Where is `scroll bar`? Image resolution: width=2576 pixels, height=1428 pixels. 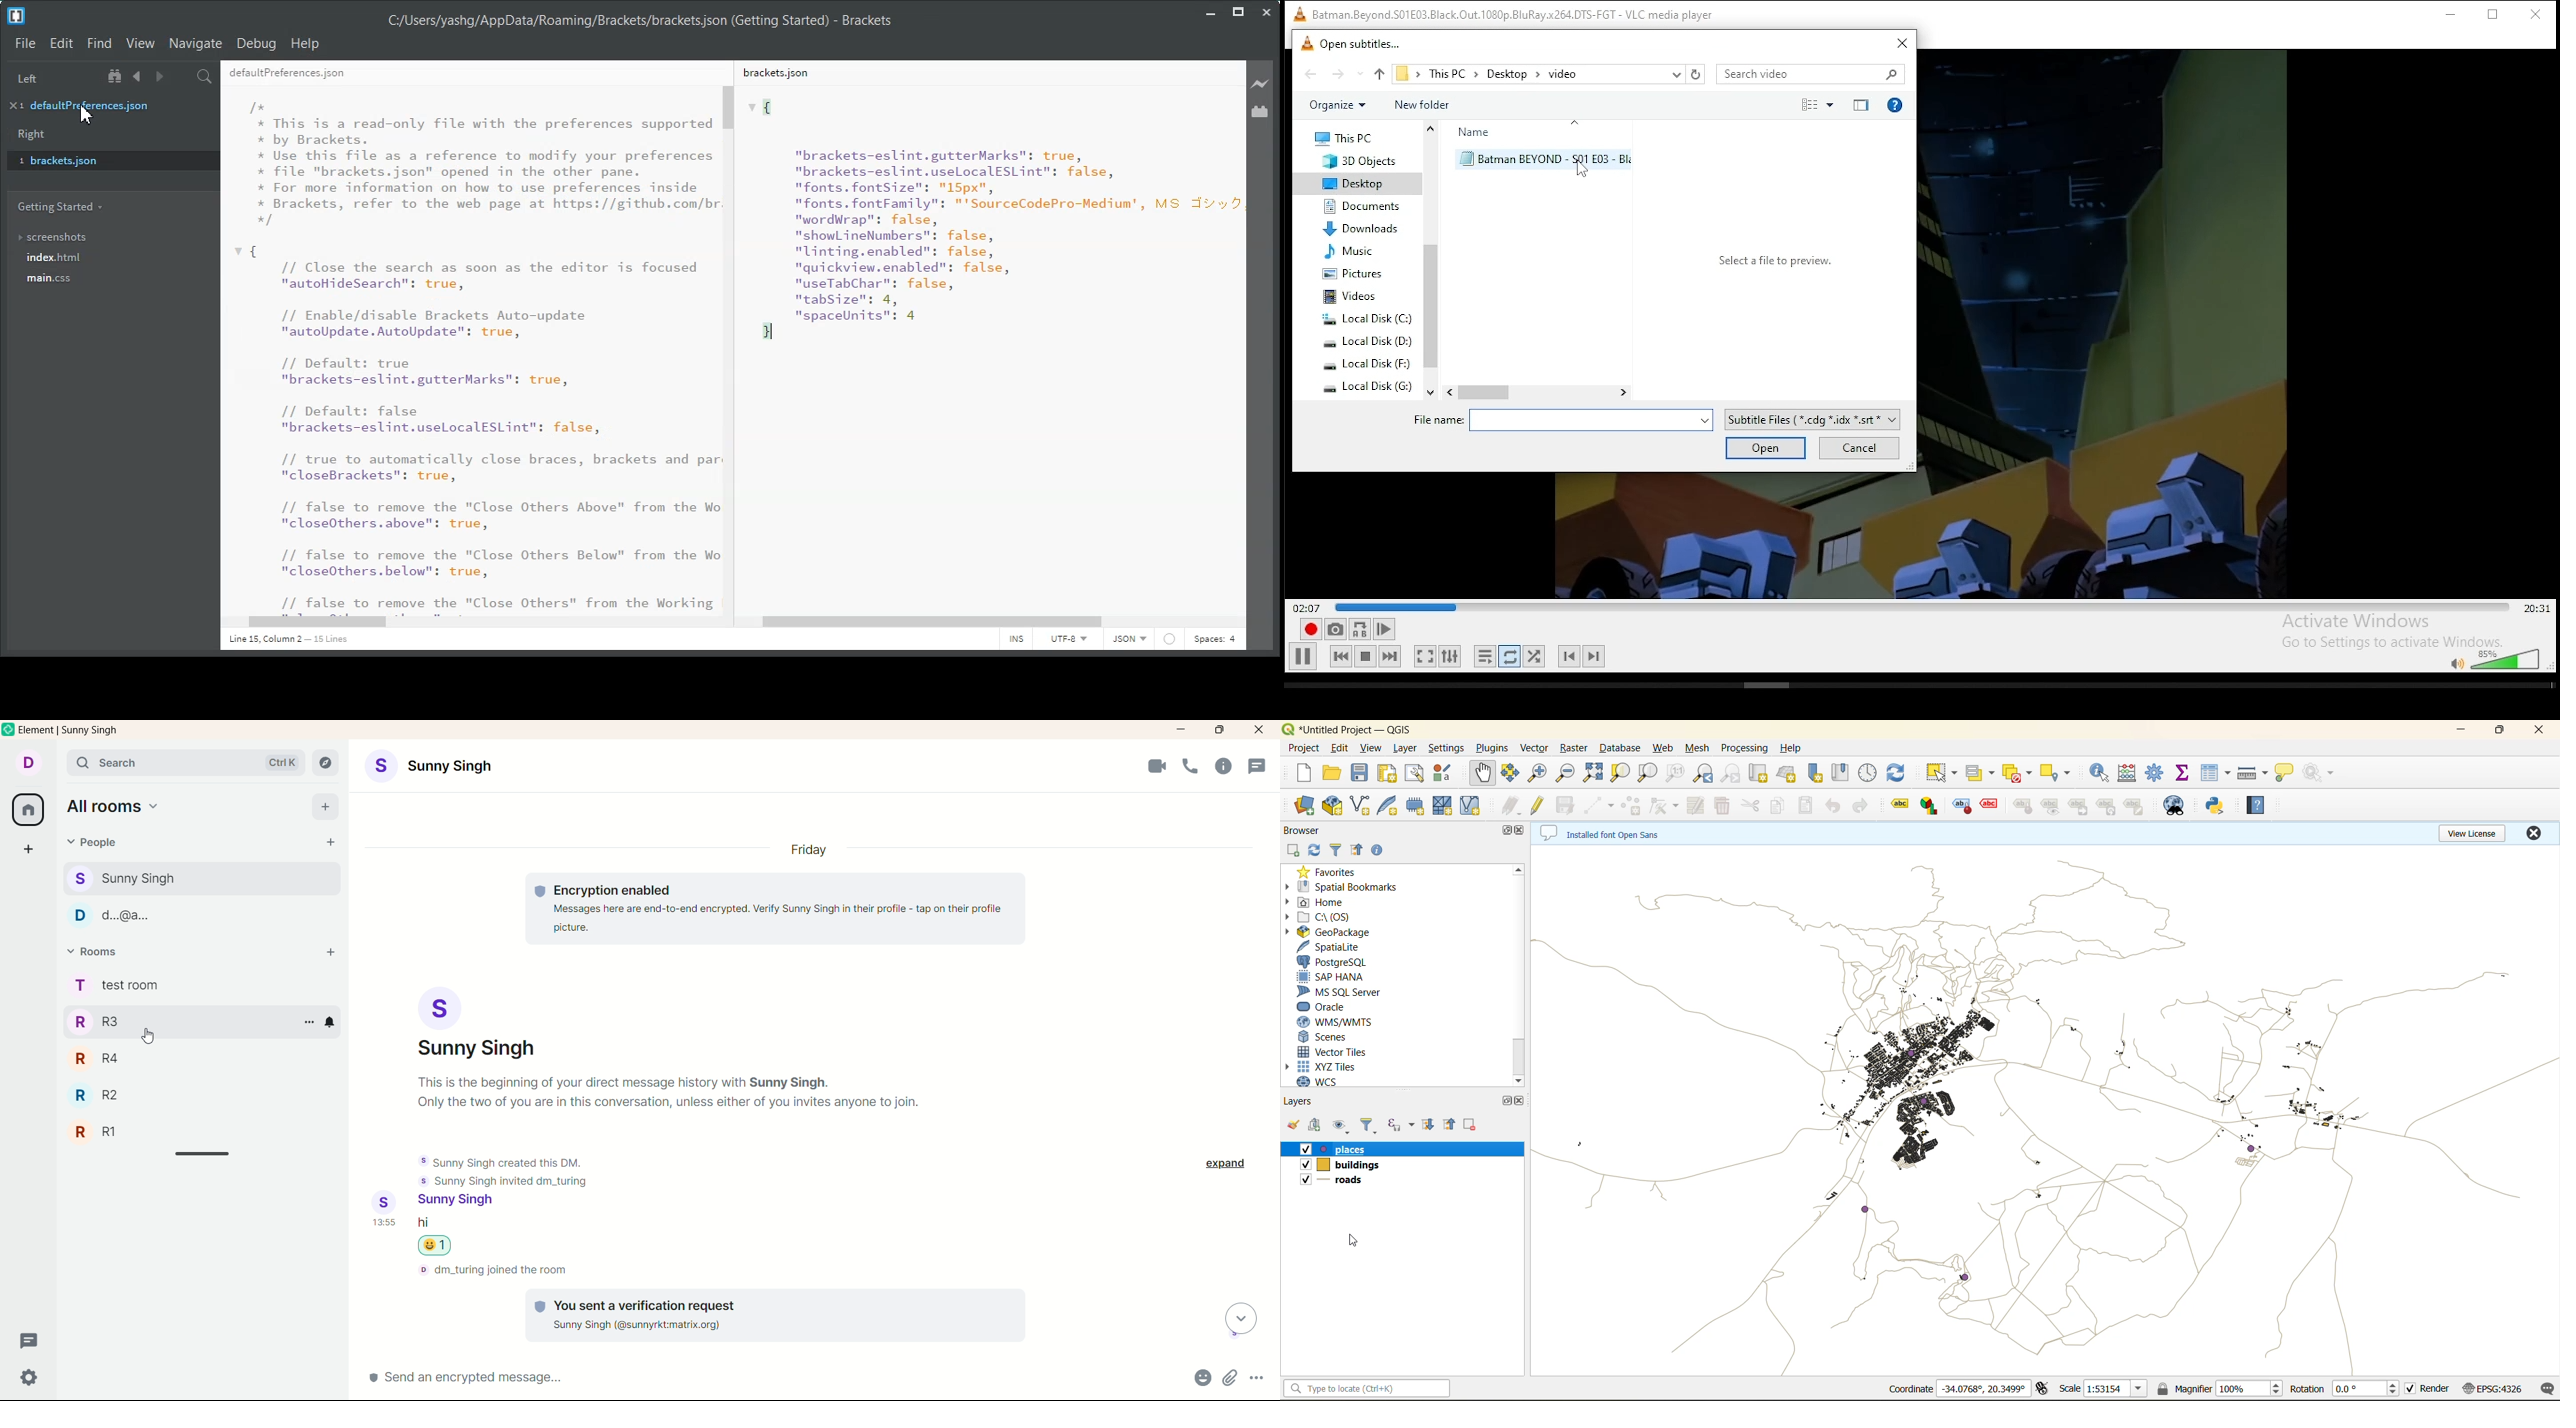 scroll bar is located at coordinates (1429, 259).